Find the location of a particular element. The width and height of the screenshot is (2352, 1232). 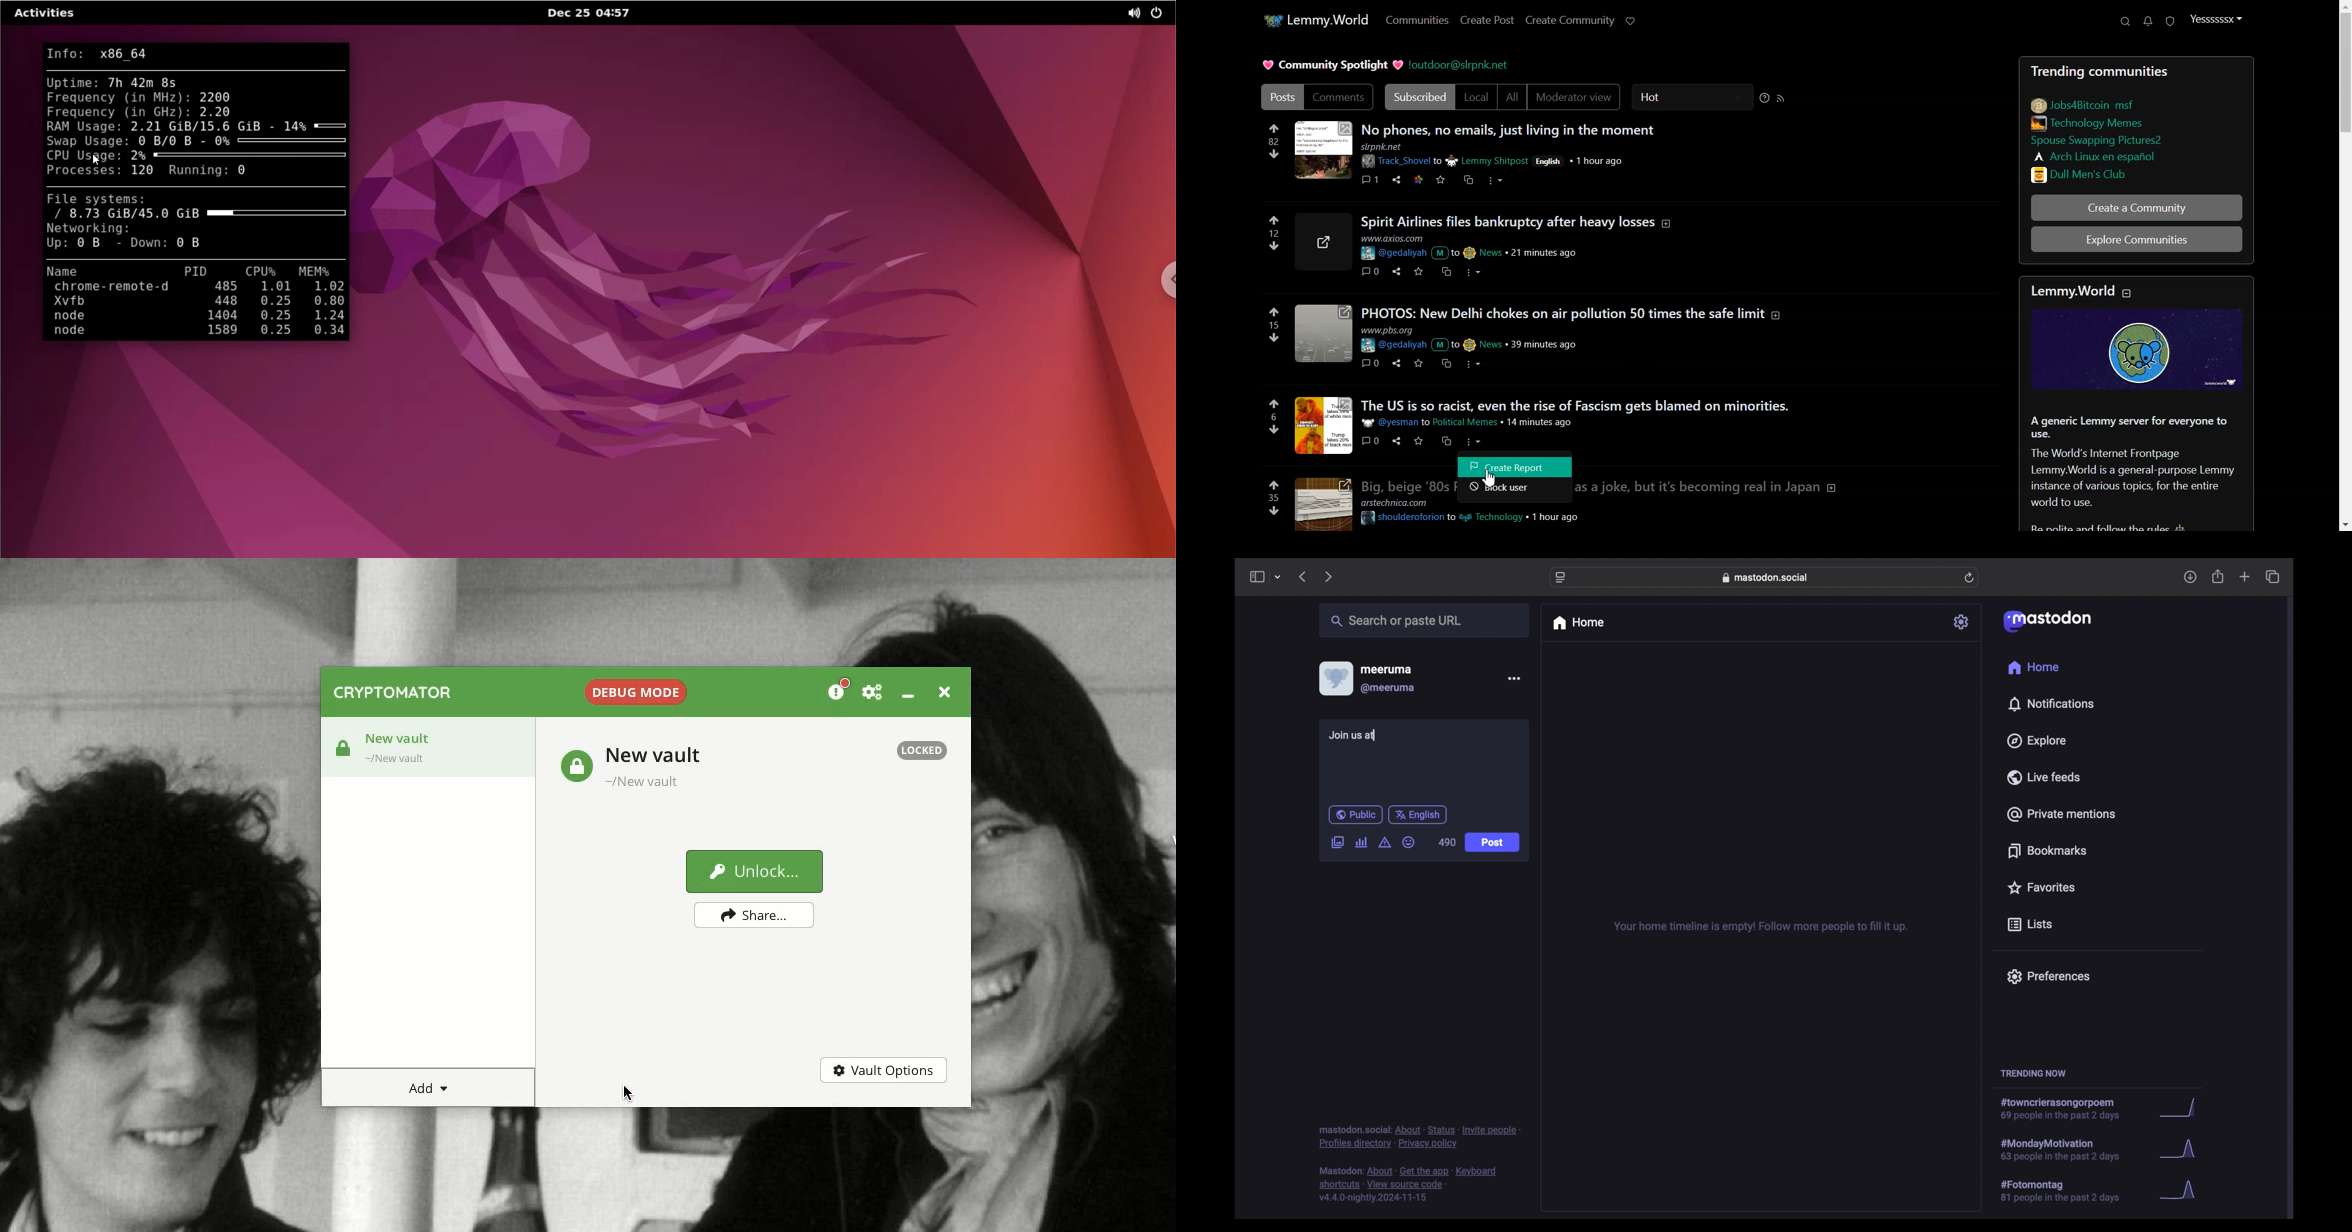

home is located at coordinates (1578, 623).